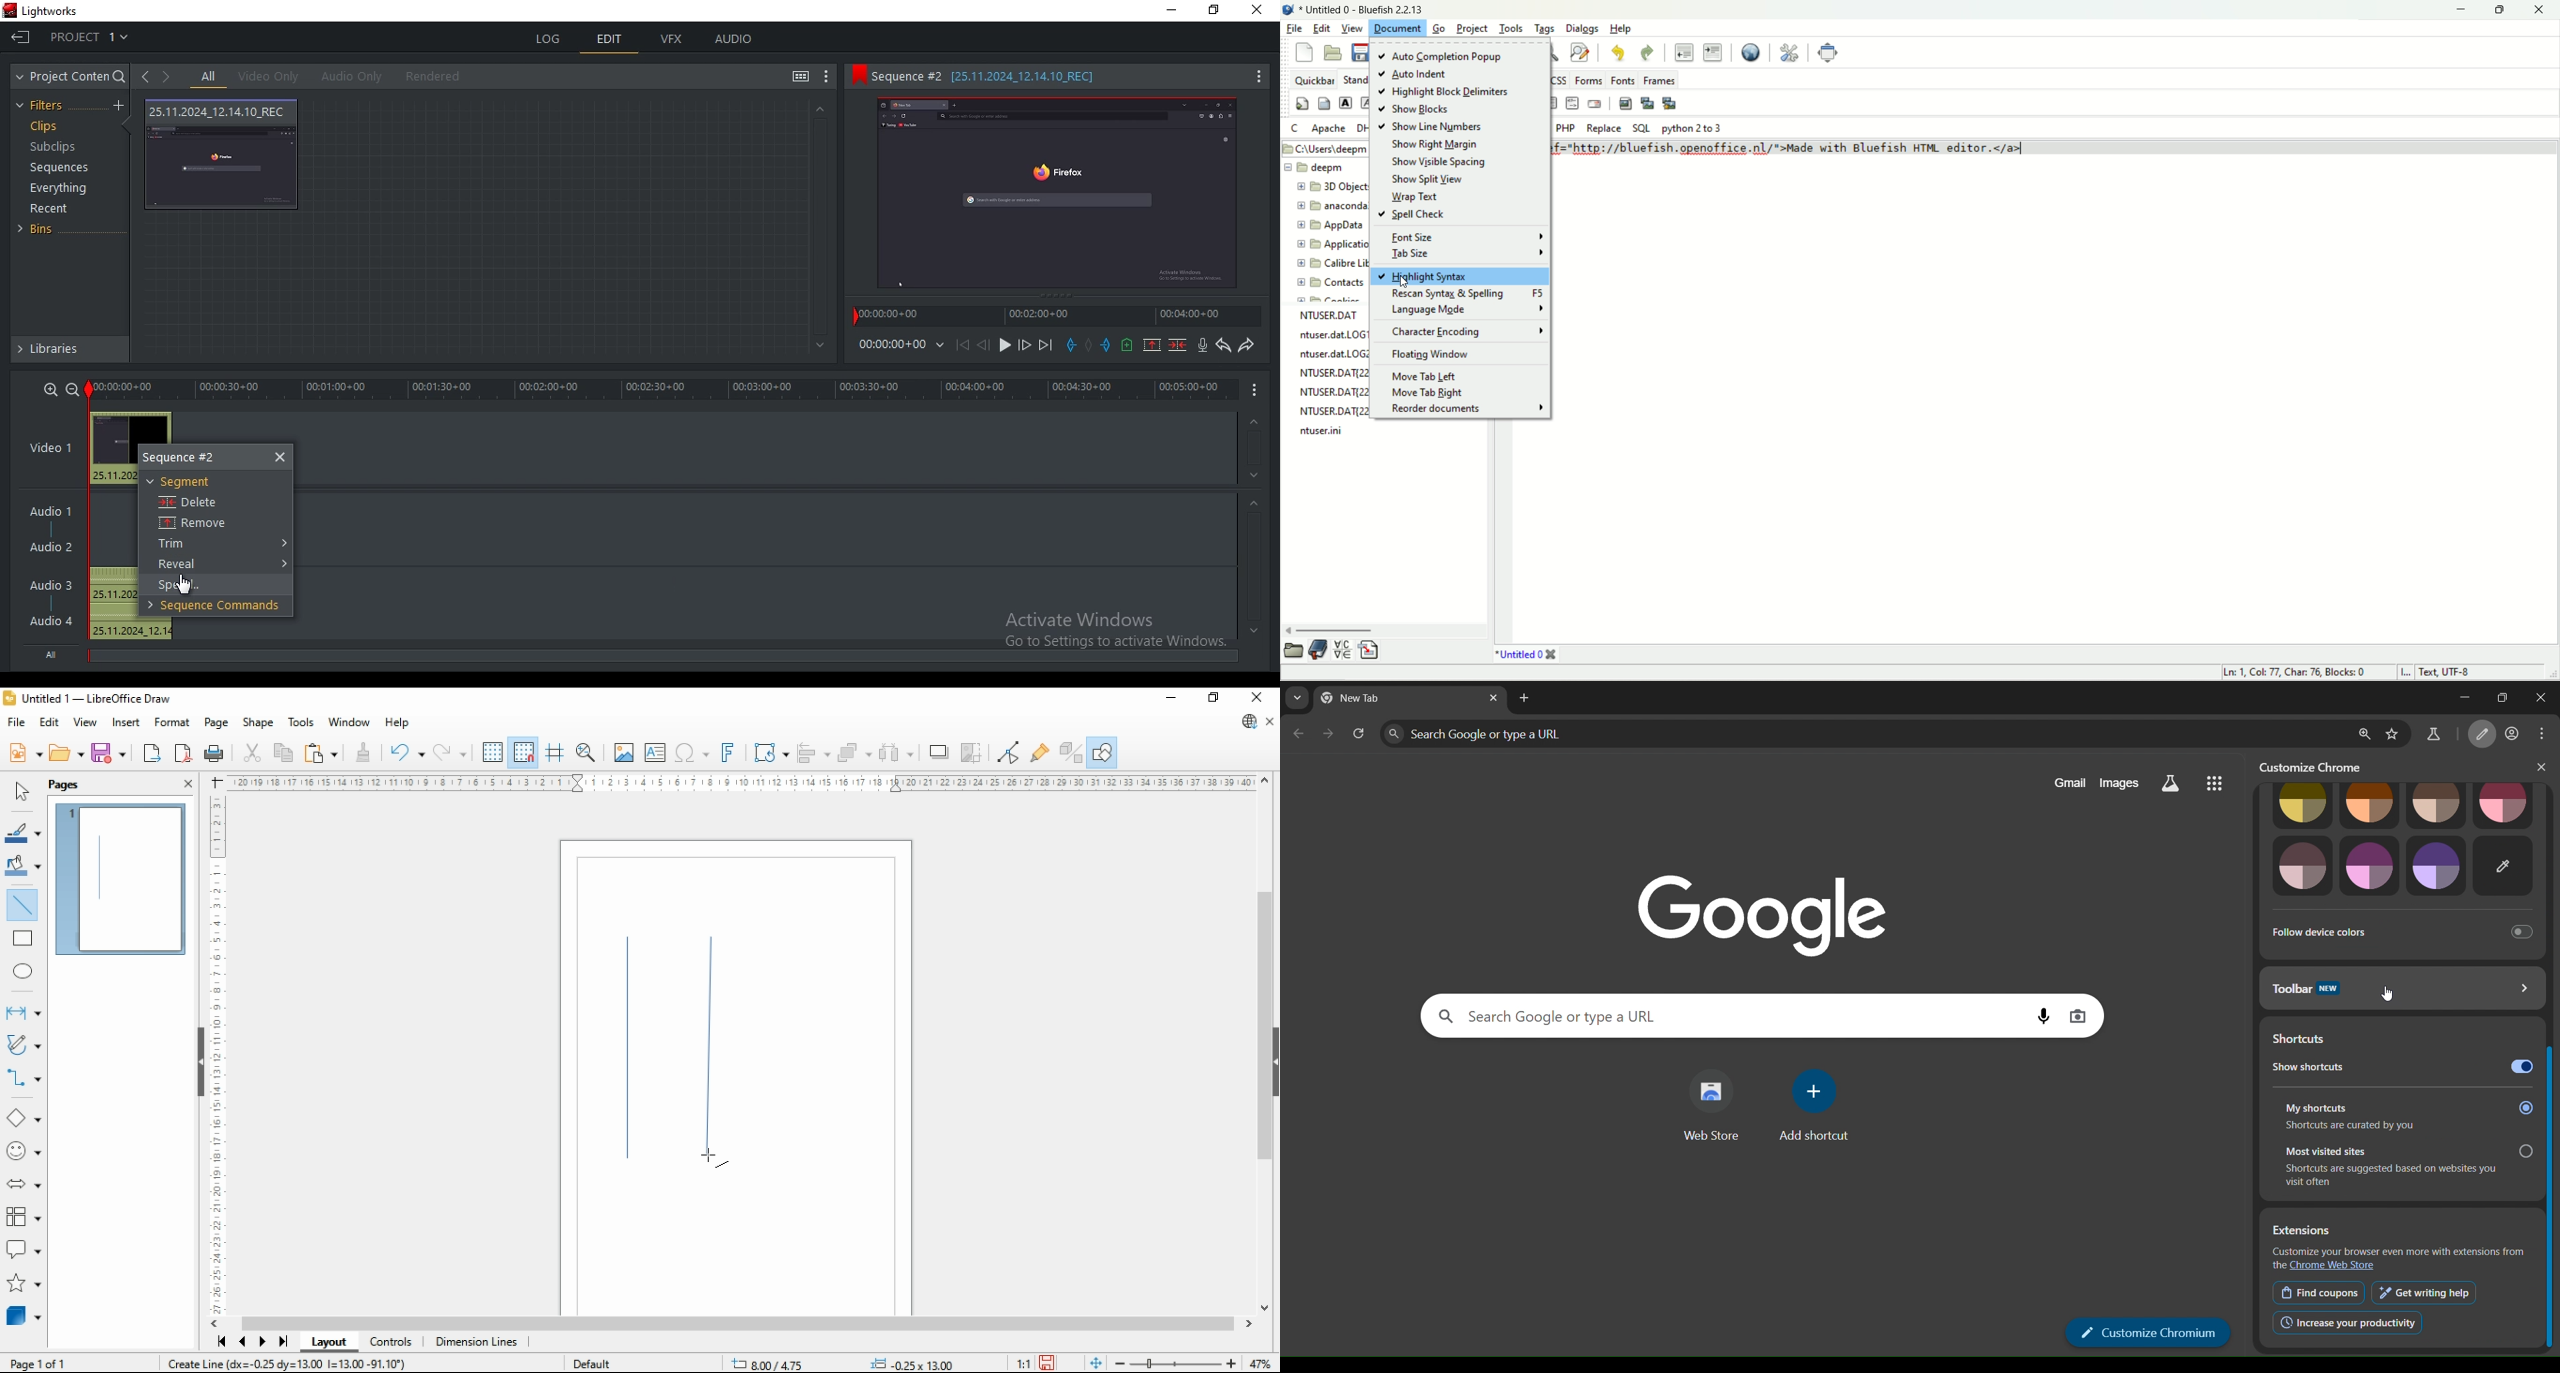  Describe the element at coordinates (492, 753) in the screenshot. I see `show grids` at that location.